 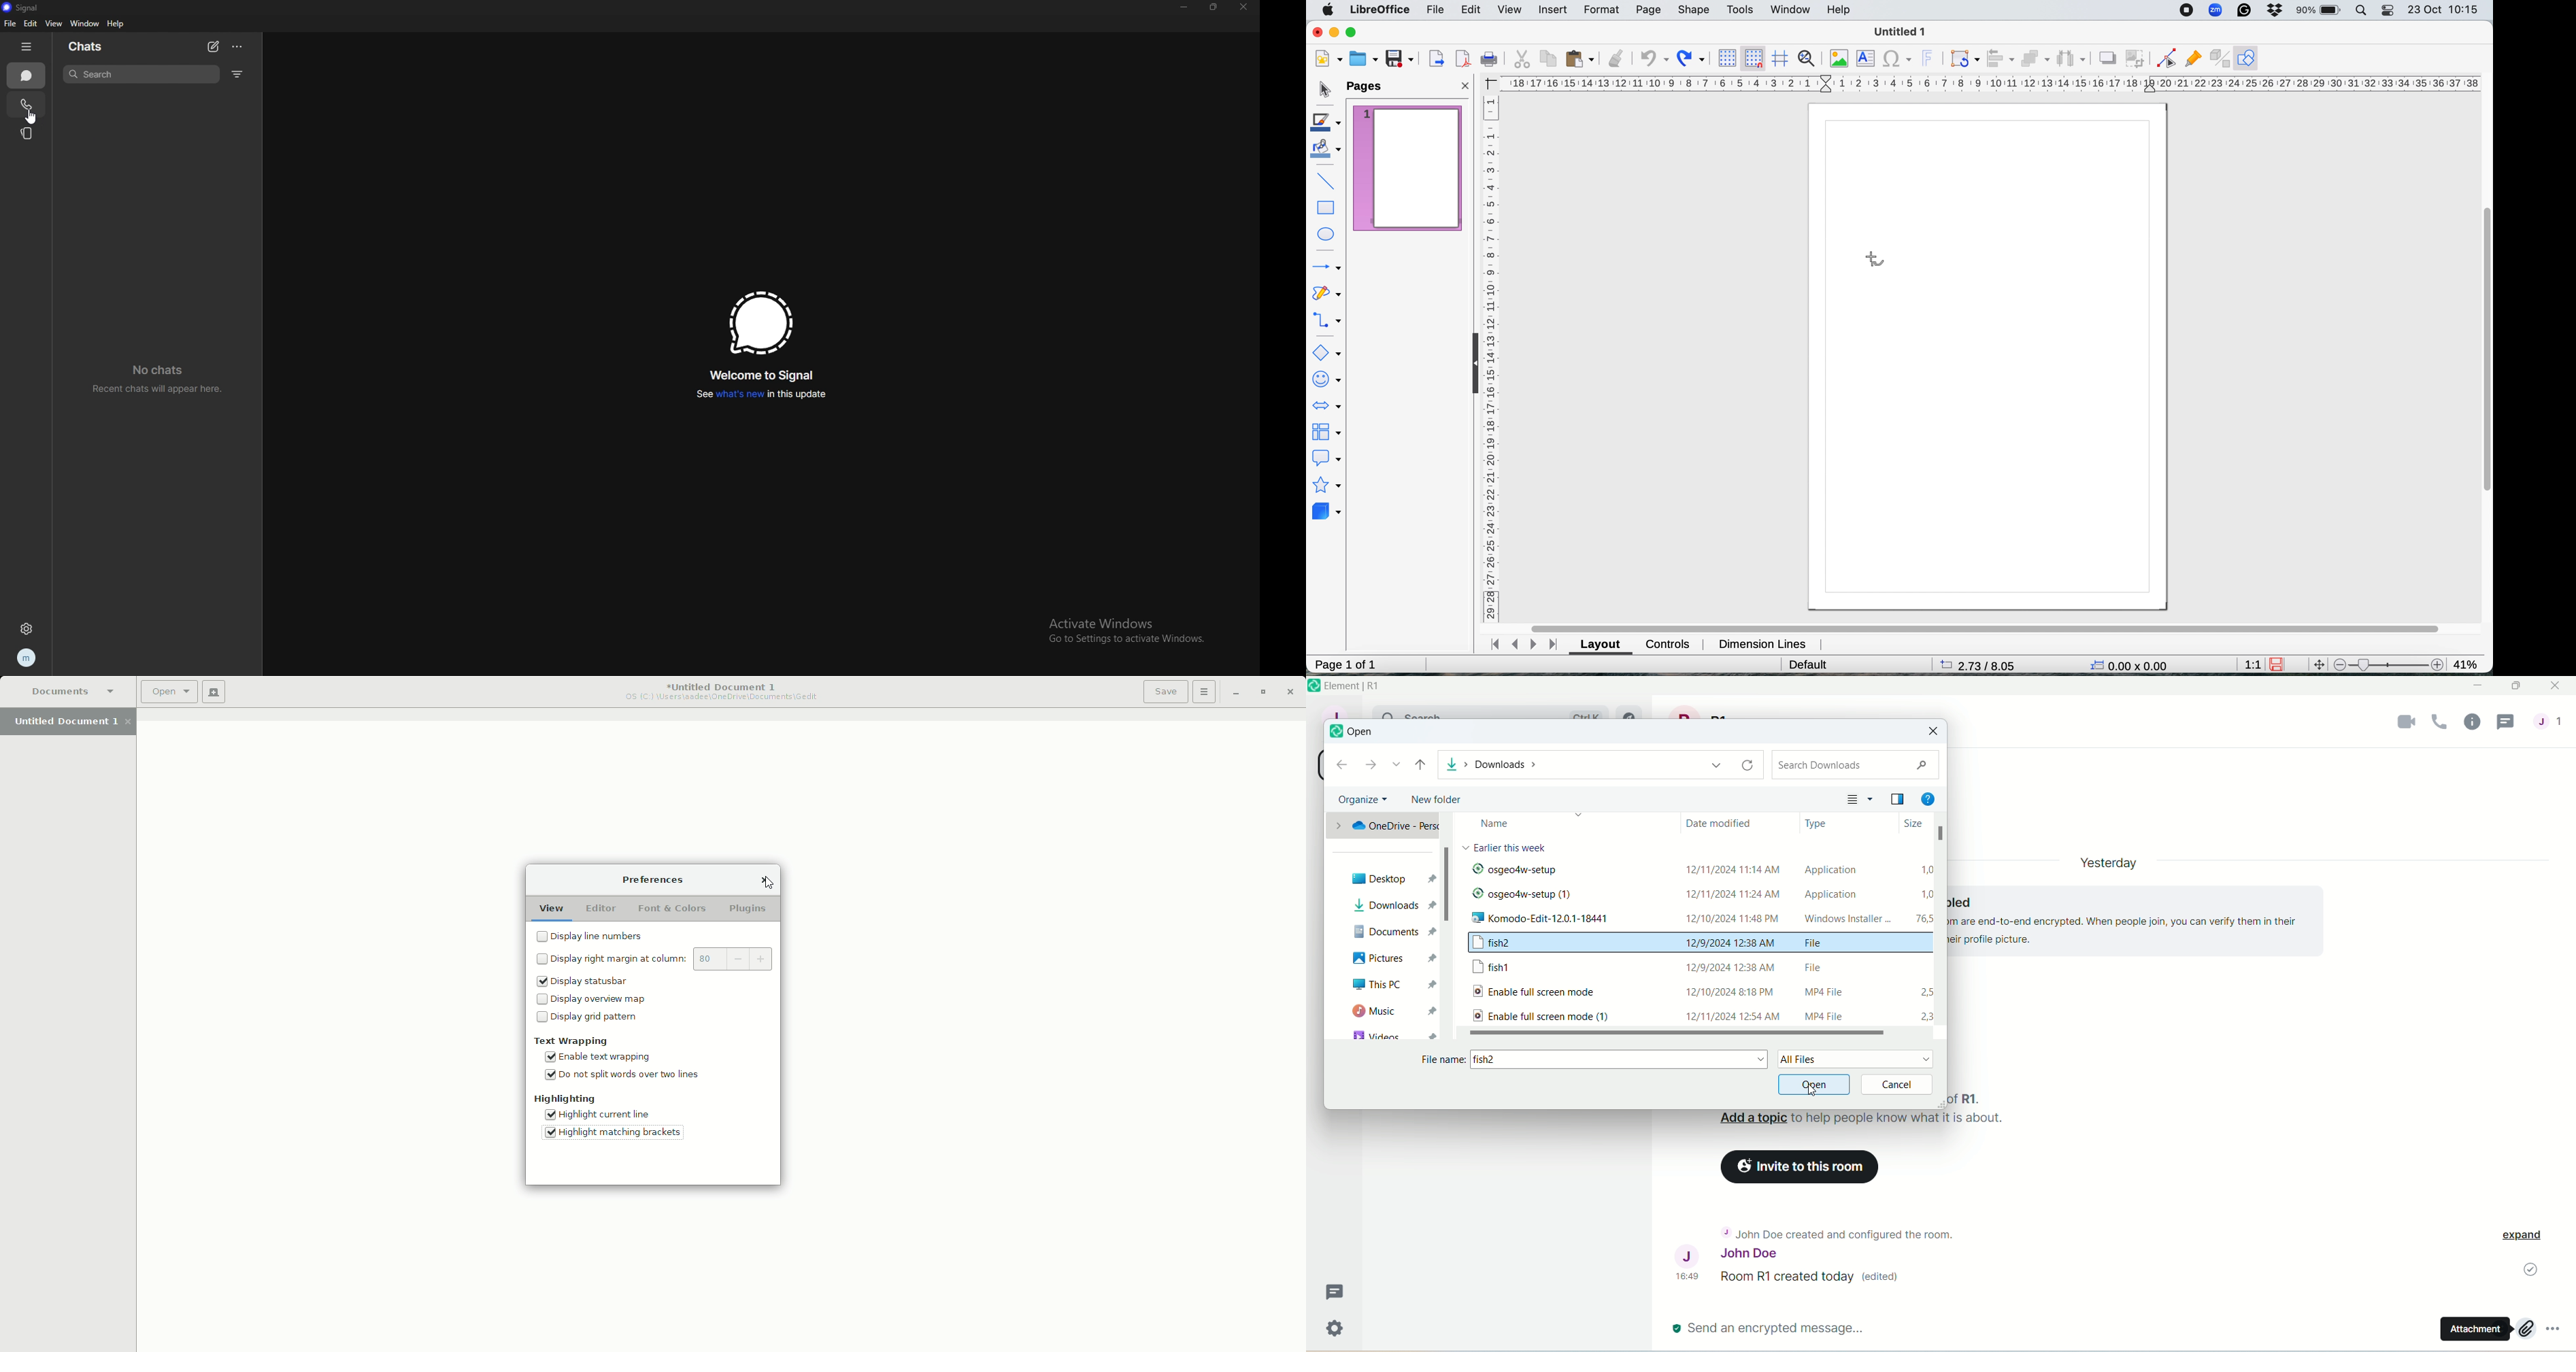 I want to click on Open, so click(x=166, y=694).